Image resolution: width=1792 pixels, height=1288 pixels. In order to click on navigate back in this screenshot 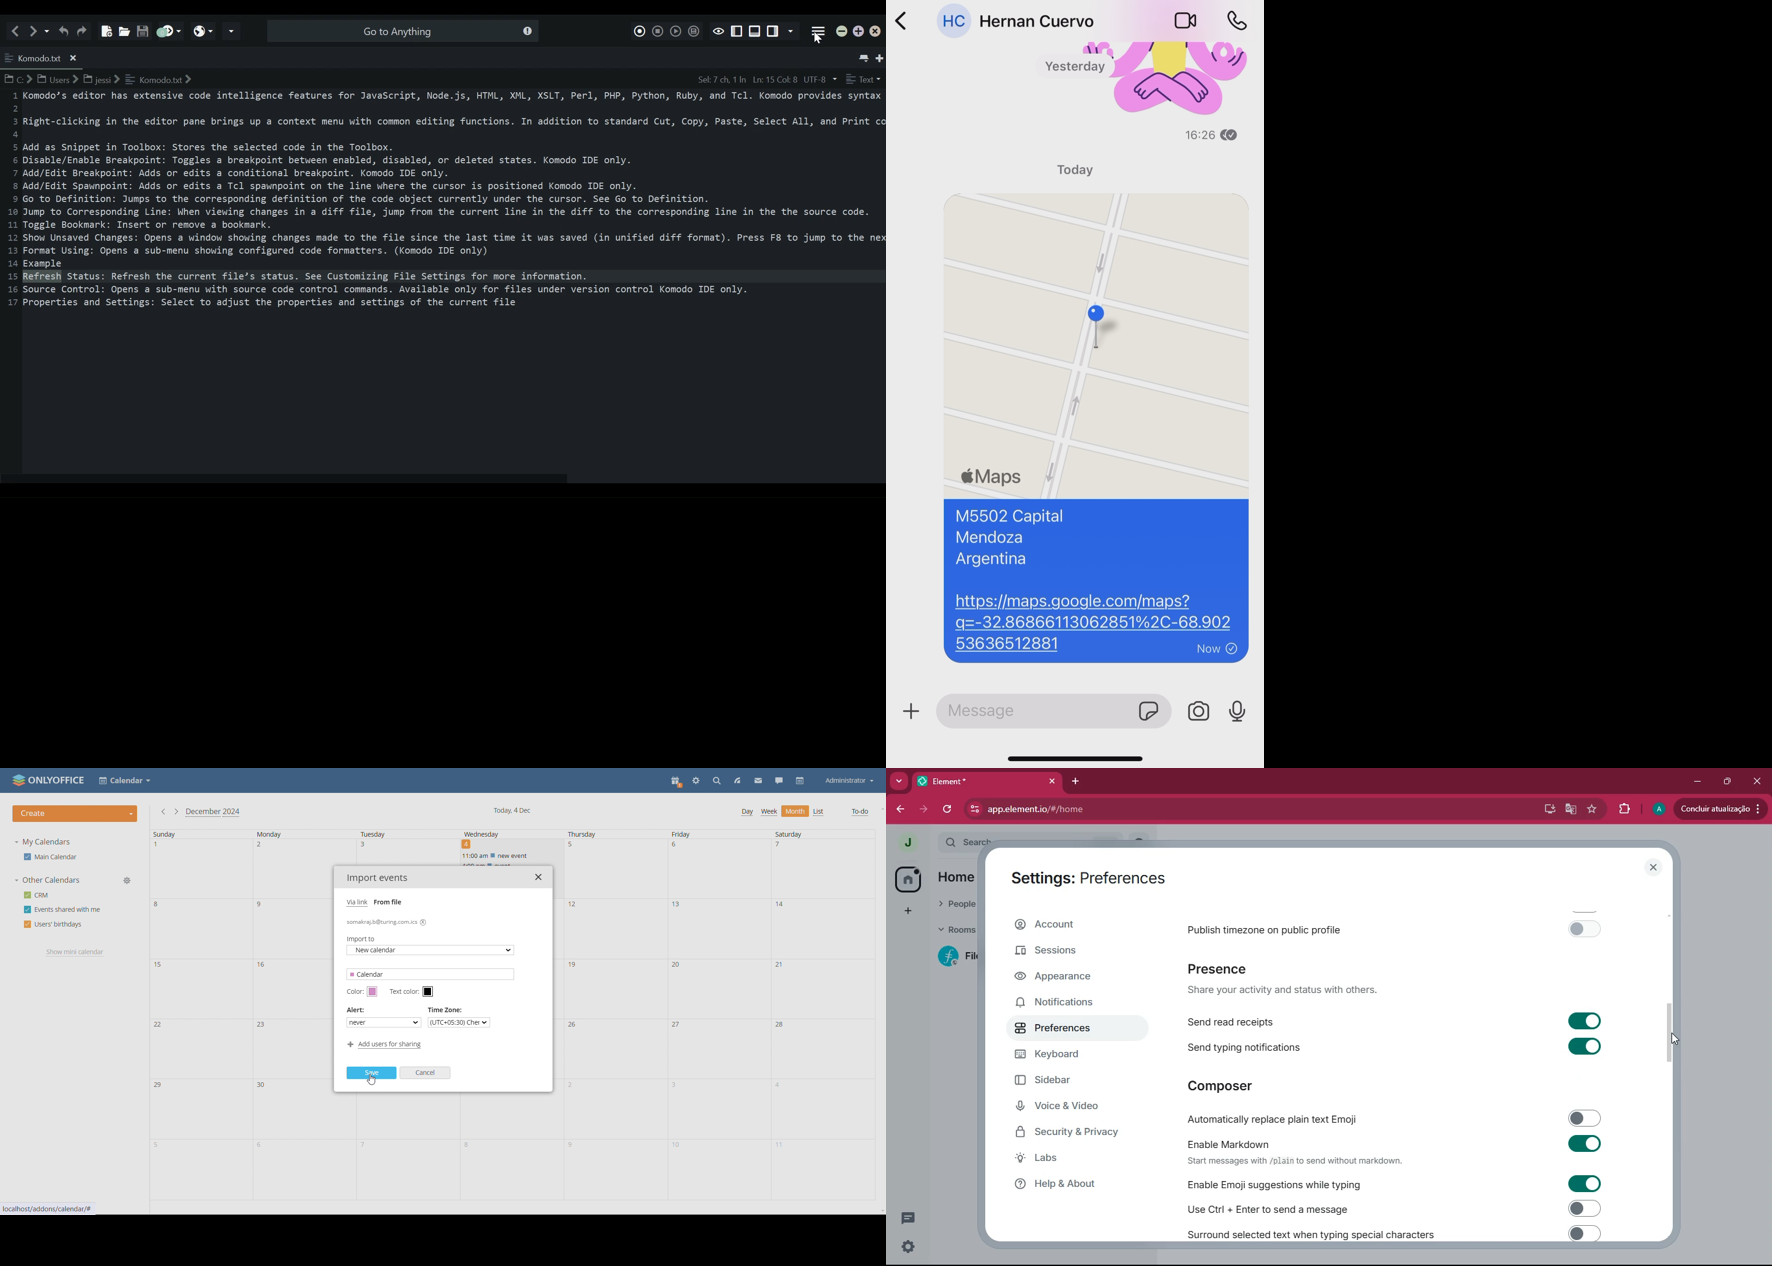, I will do `click(901, 21)`.